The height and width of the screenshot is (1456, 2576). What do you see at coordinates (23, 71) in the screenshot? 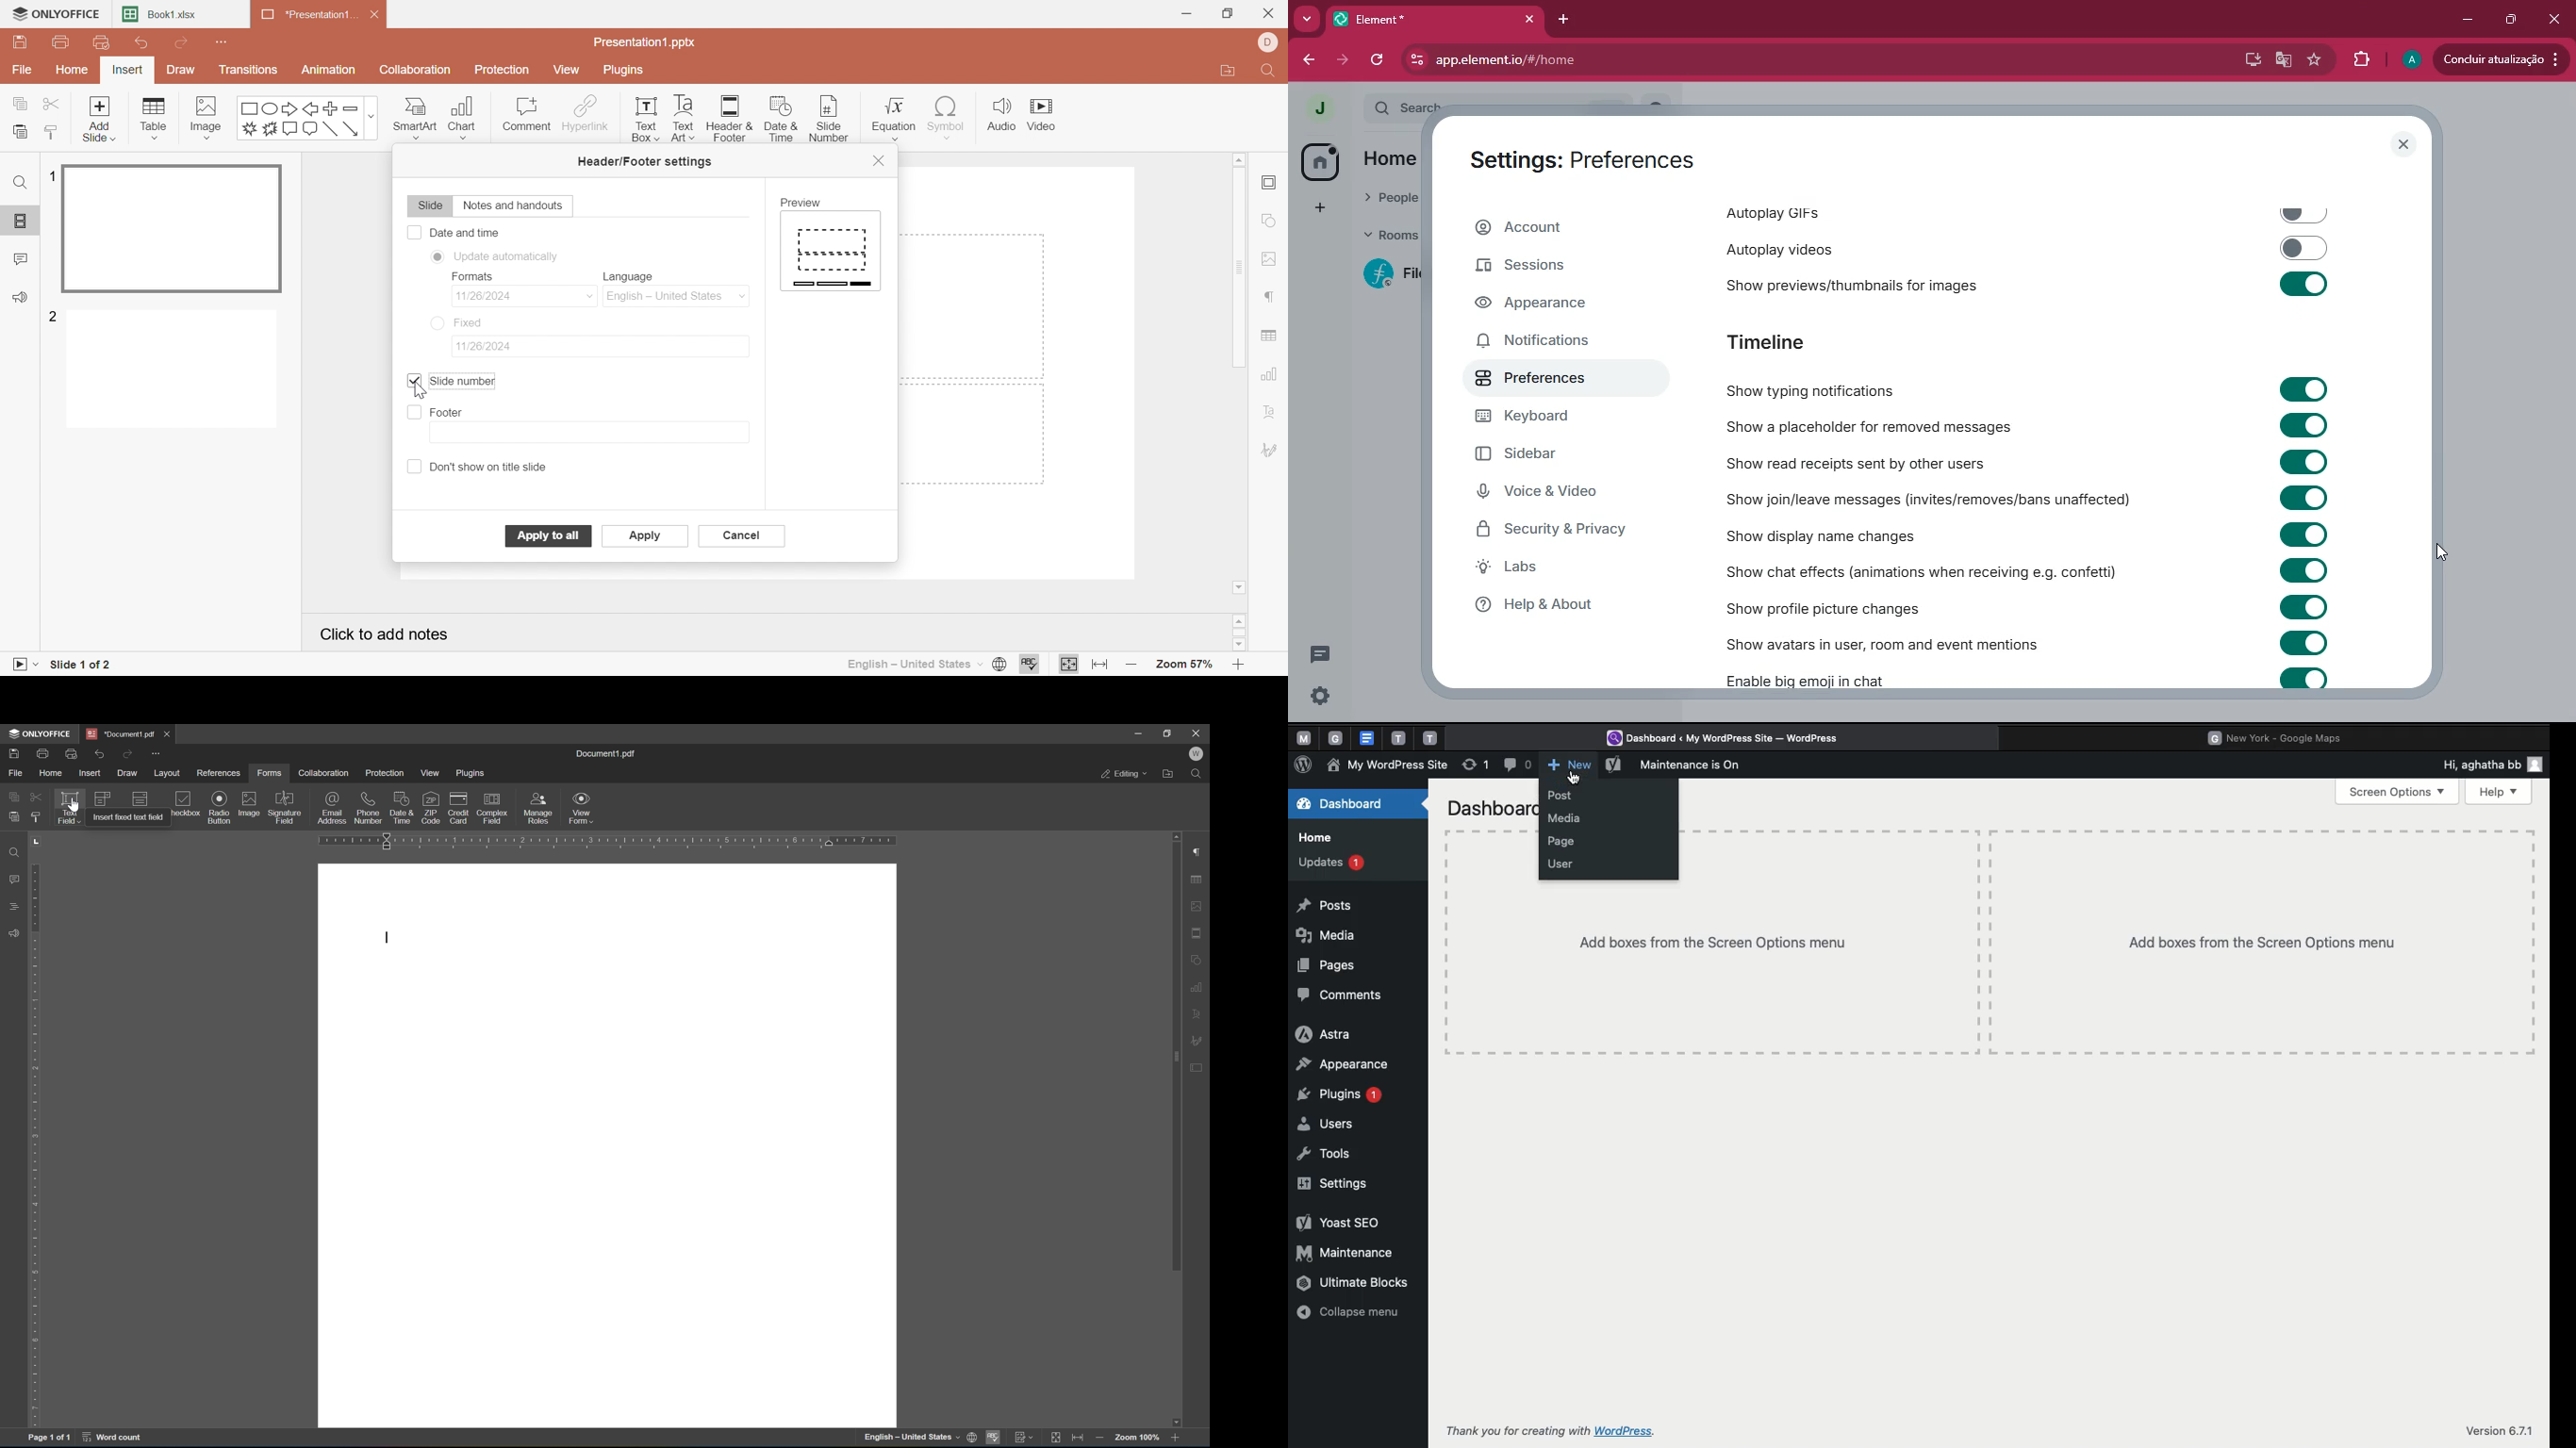
I see `File` at bounding box center [23, 71].